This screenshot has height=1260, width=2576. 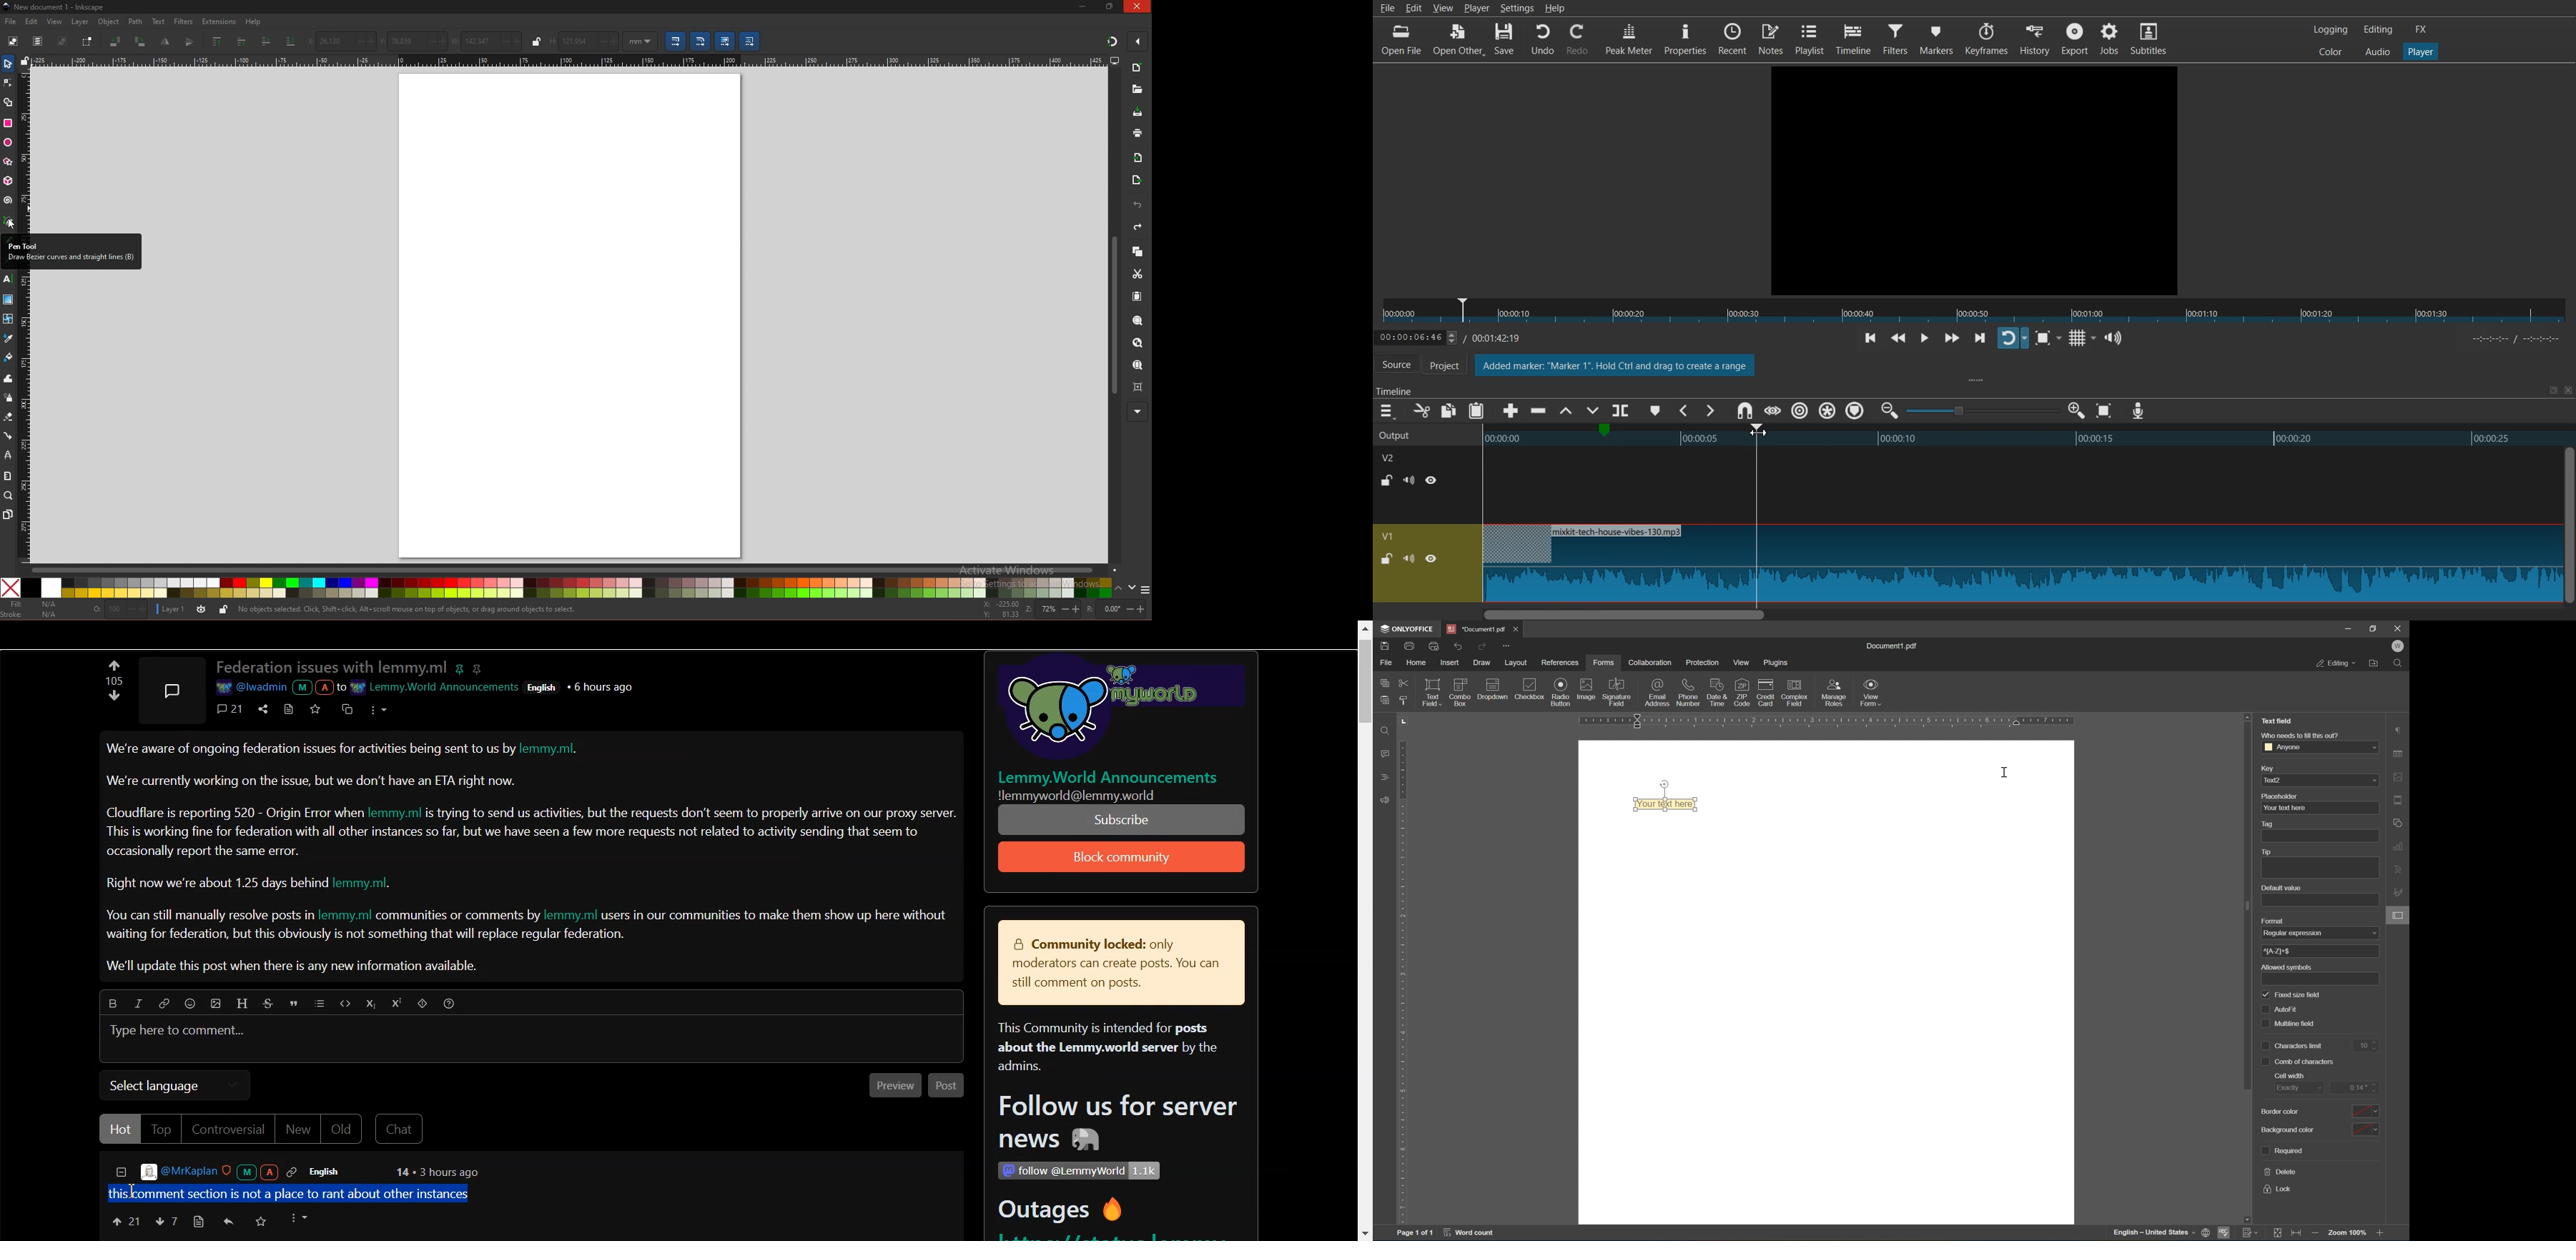 What do you see at coordinates (1952, 338) in the screenshot?
I see `Play quickly forwards` at bounding box center [1952, 338].